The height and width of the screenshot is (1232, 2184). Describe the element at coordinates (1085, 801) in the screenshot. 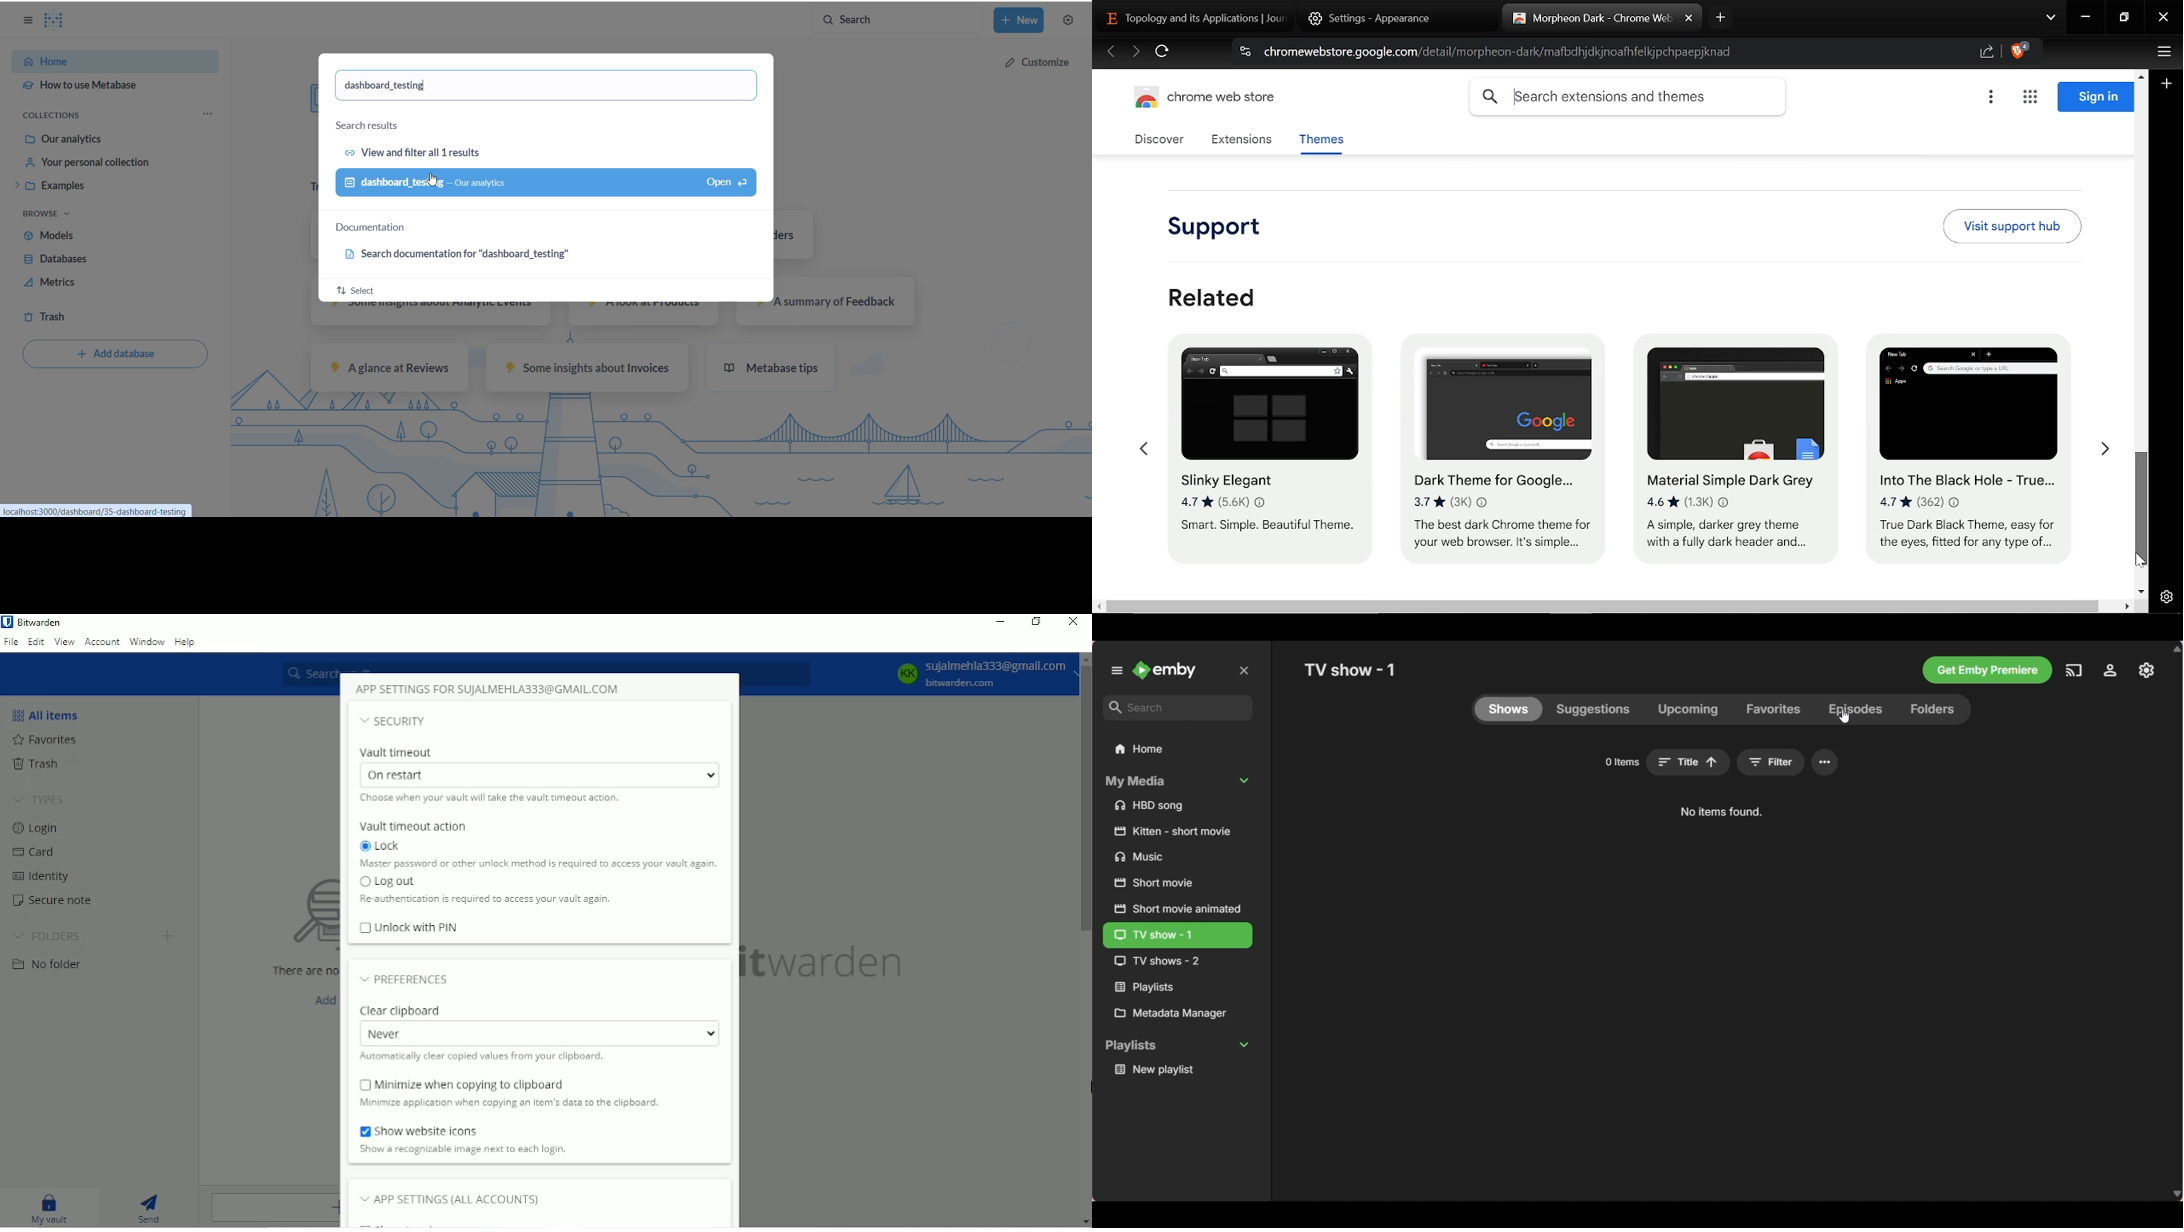

I see `Vertical scrollbar` at that location.